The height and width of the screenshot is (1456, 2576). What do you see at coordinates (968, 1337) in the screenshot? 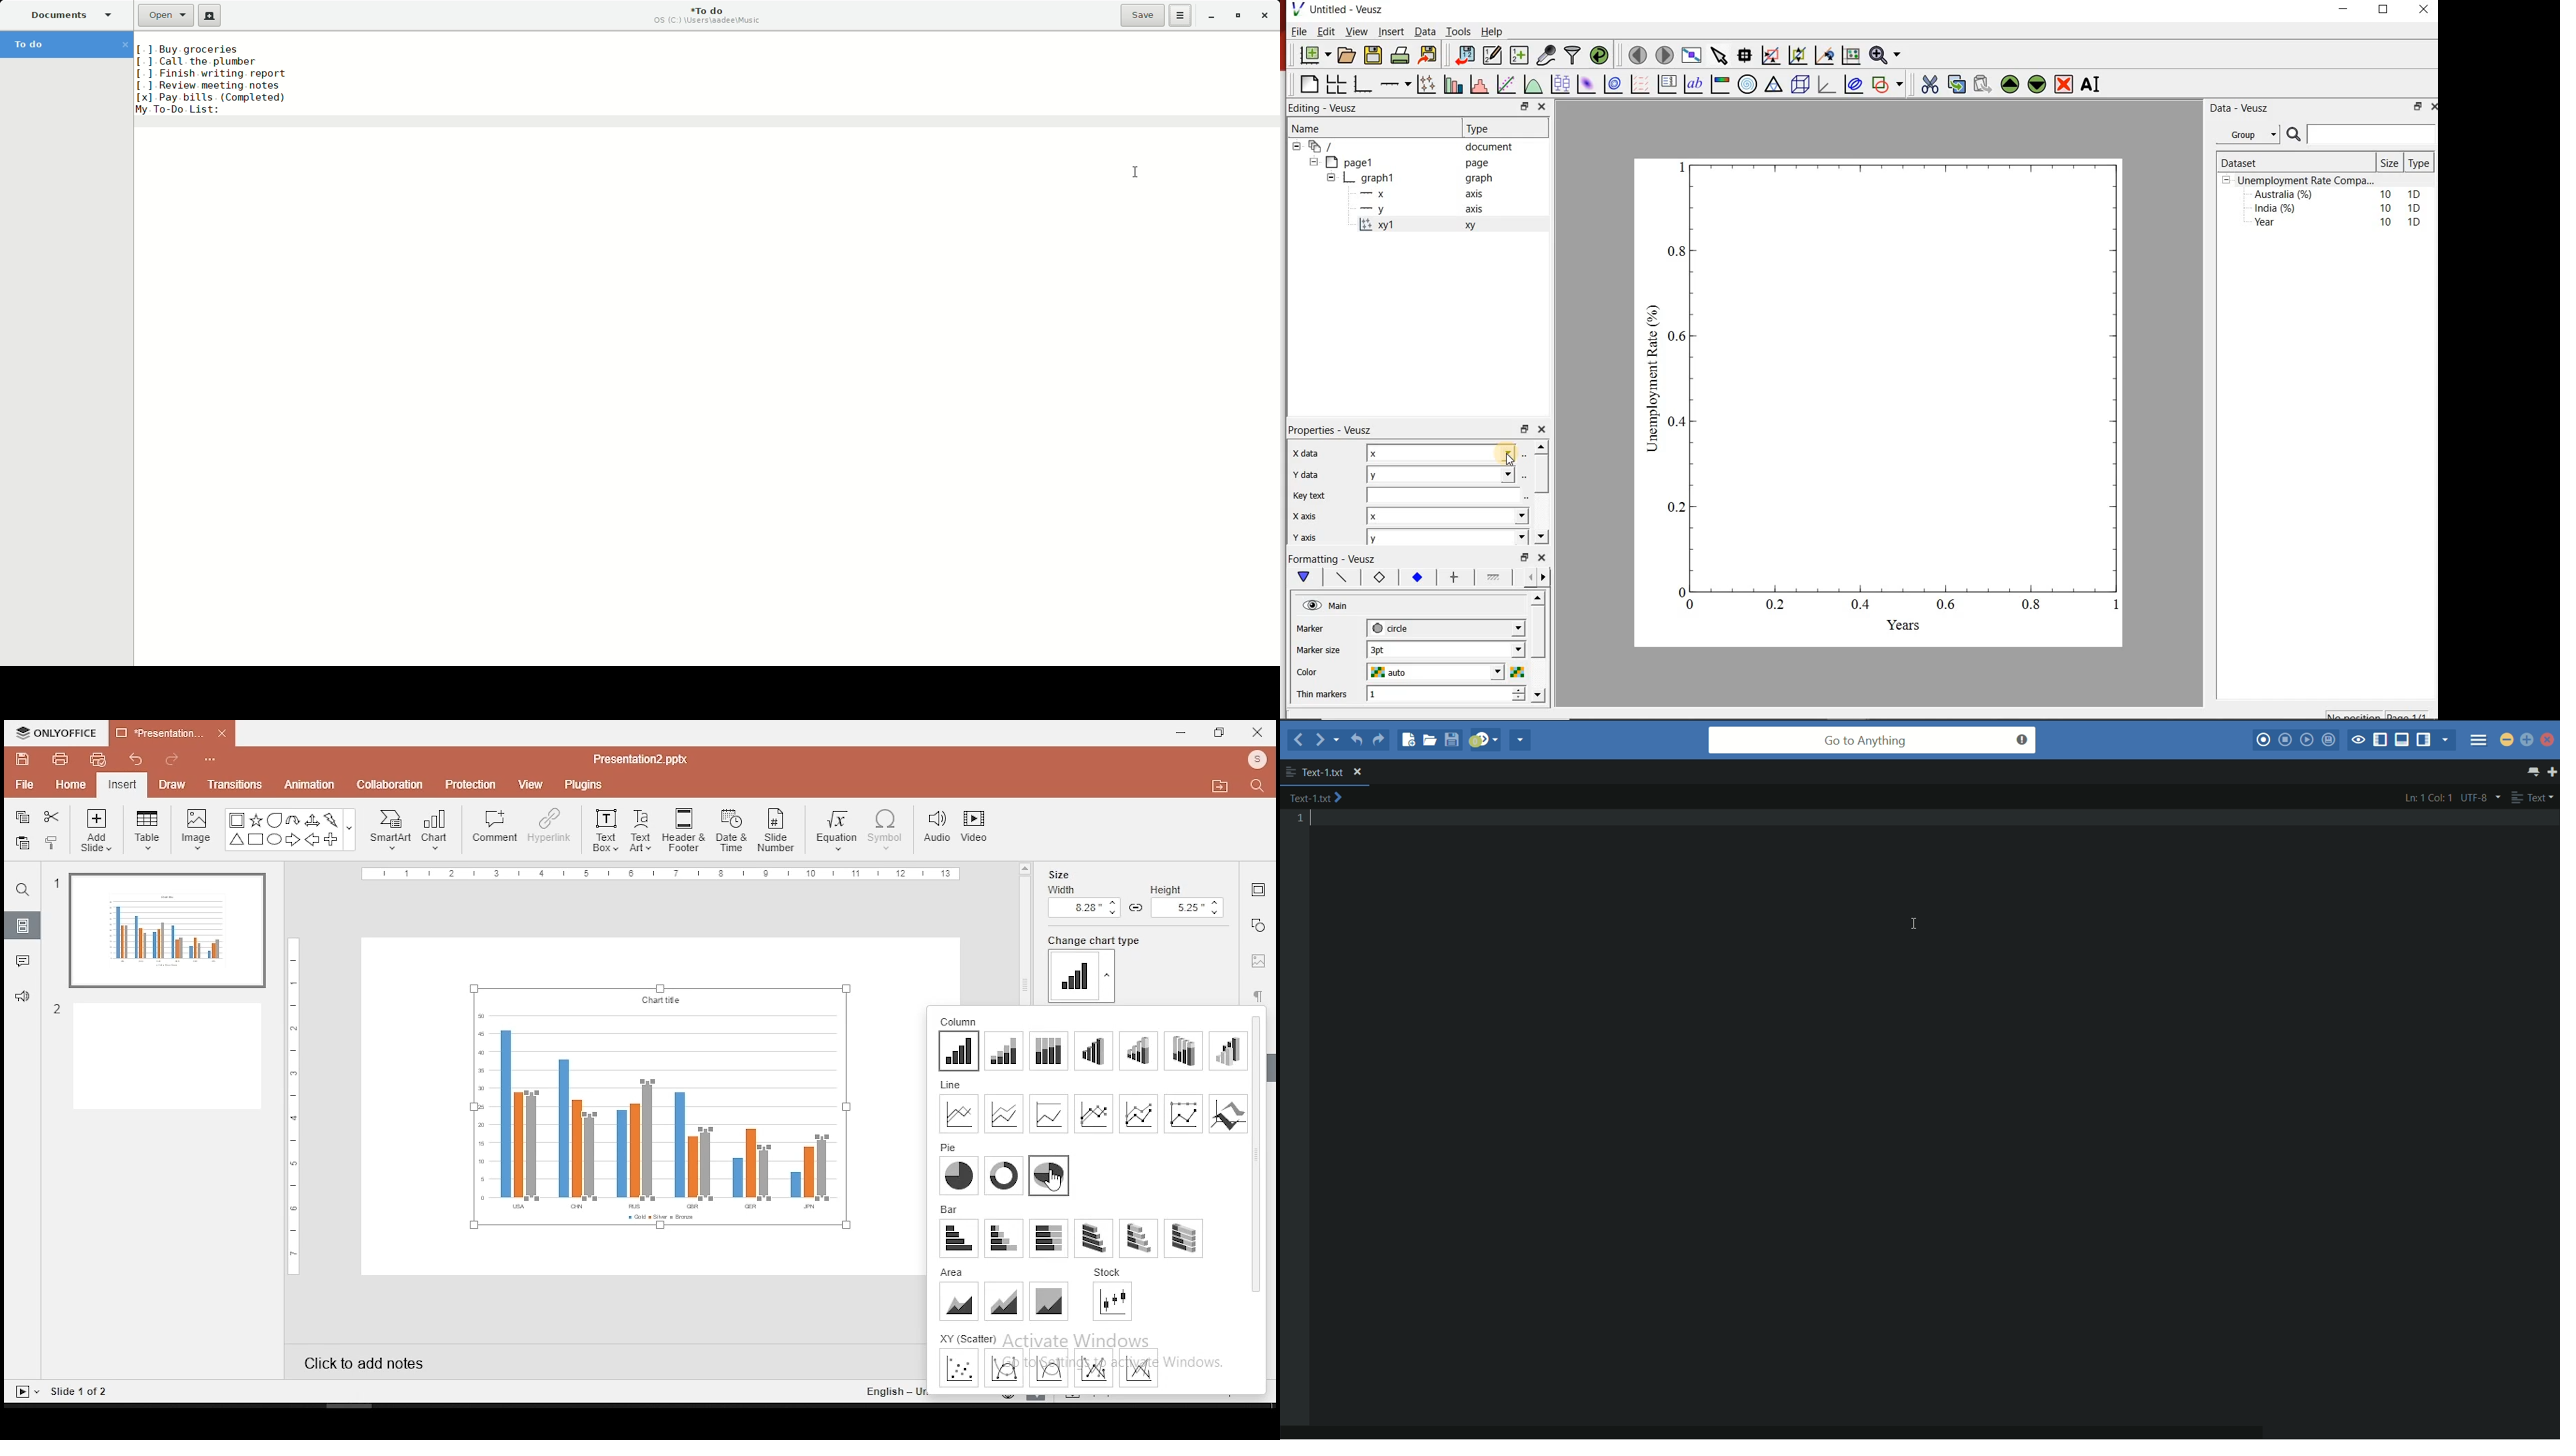
I see `xy scatter` at bounding box center [968, 1337].